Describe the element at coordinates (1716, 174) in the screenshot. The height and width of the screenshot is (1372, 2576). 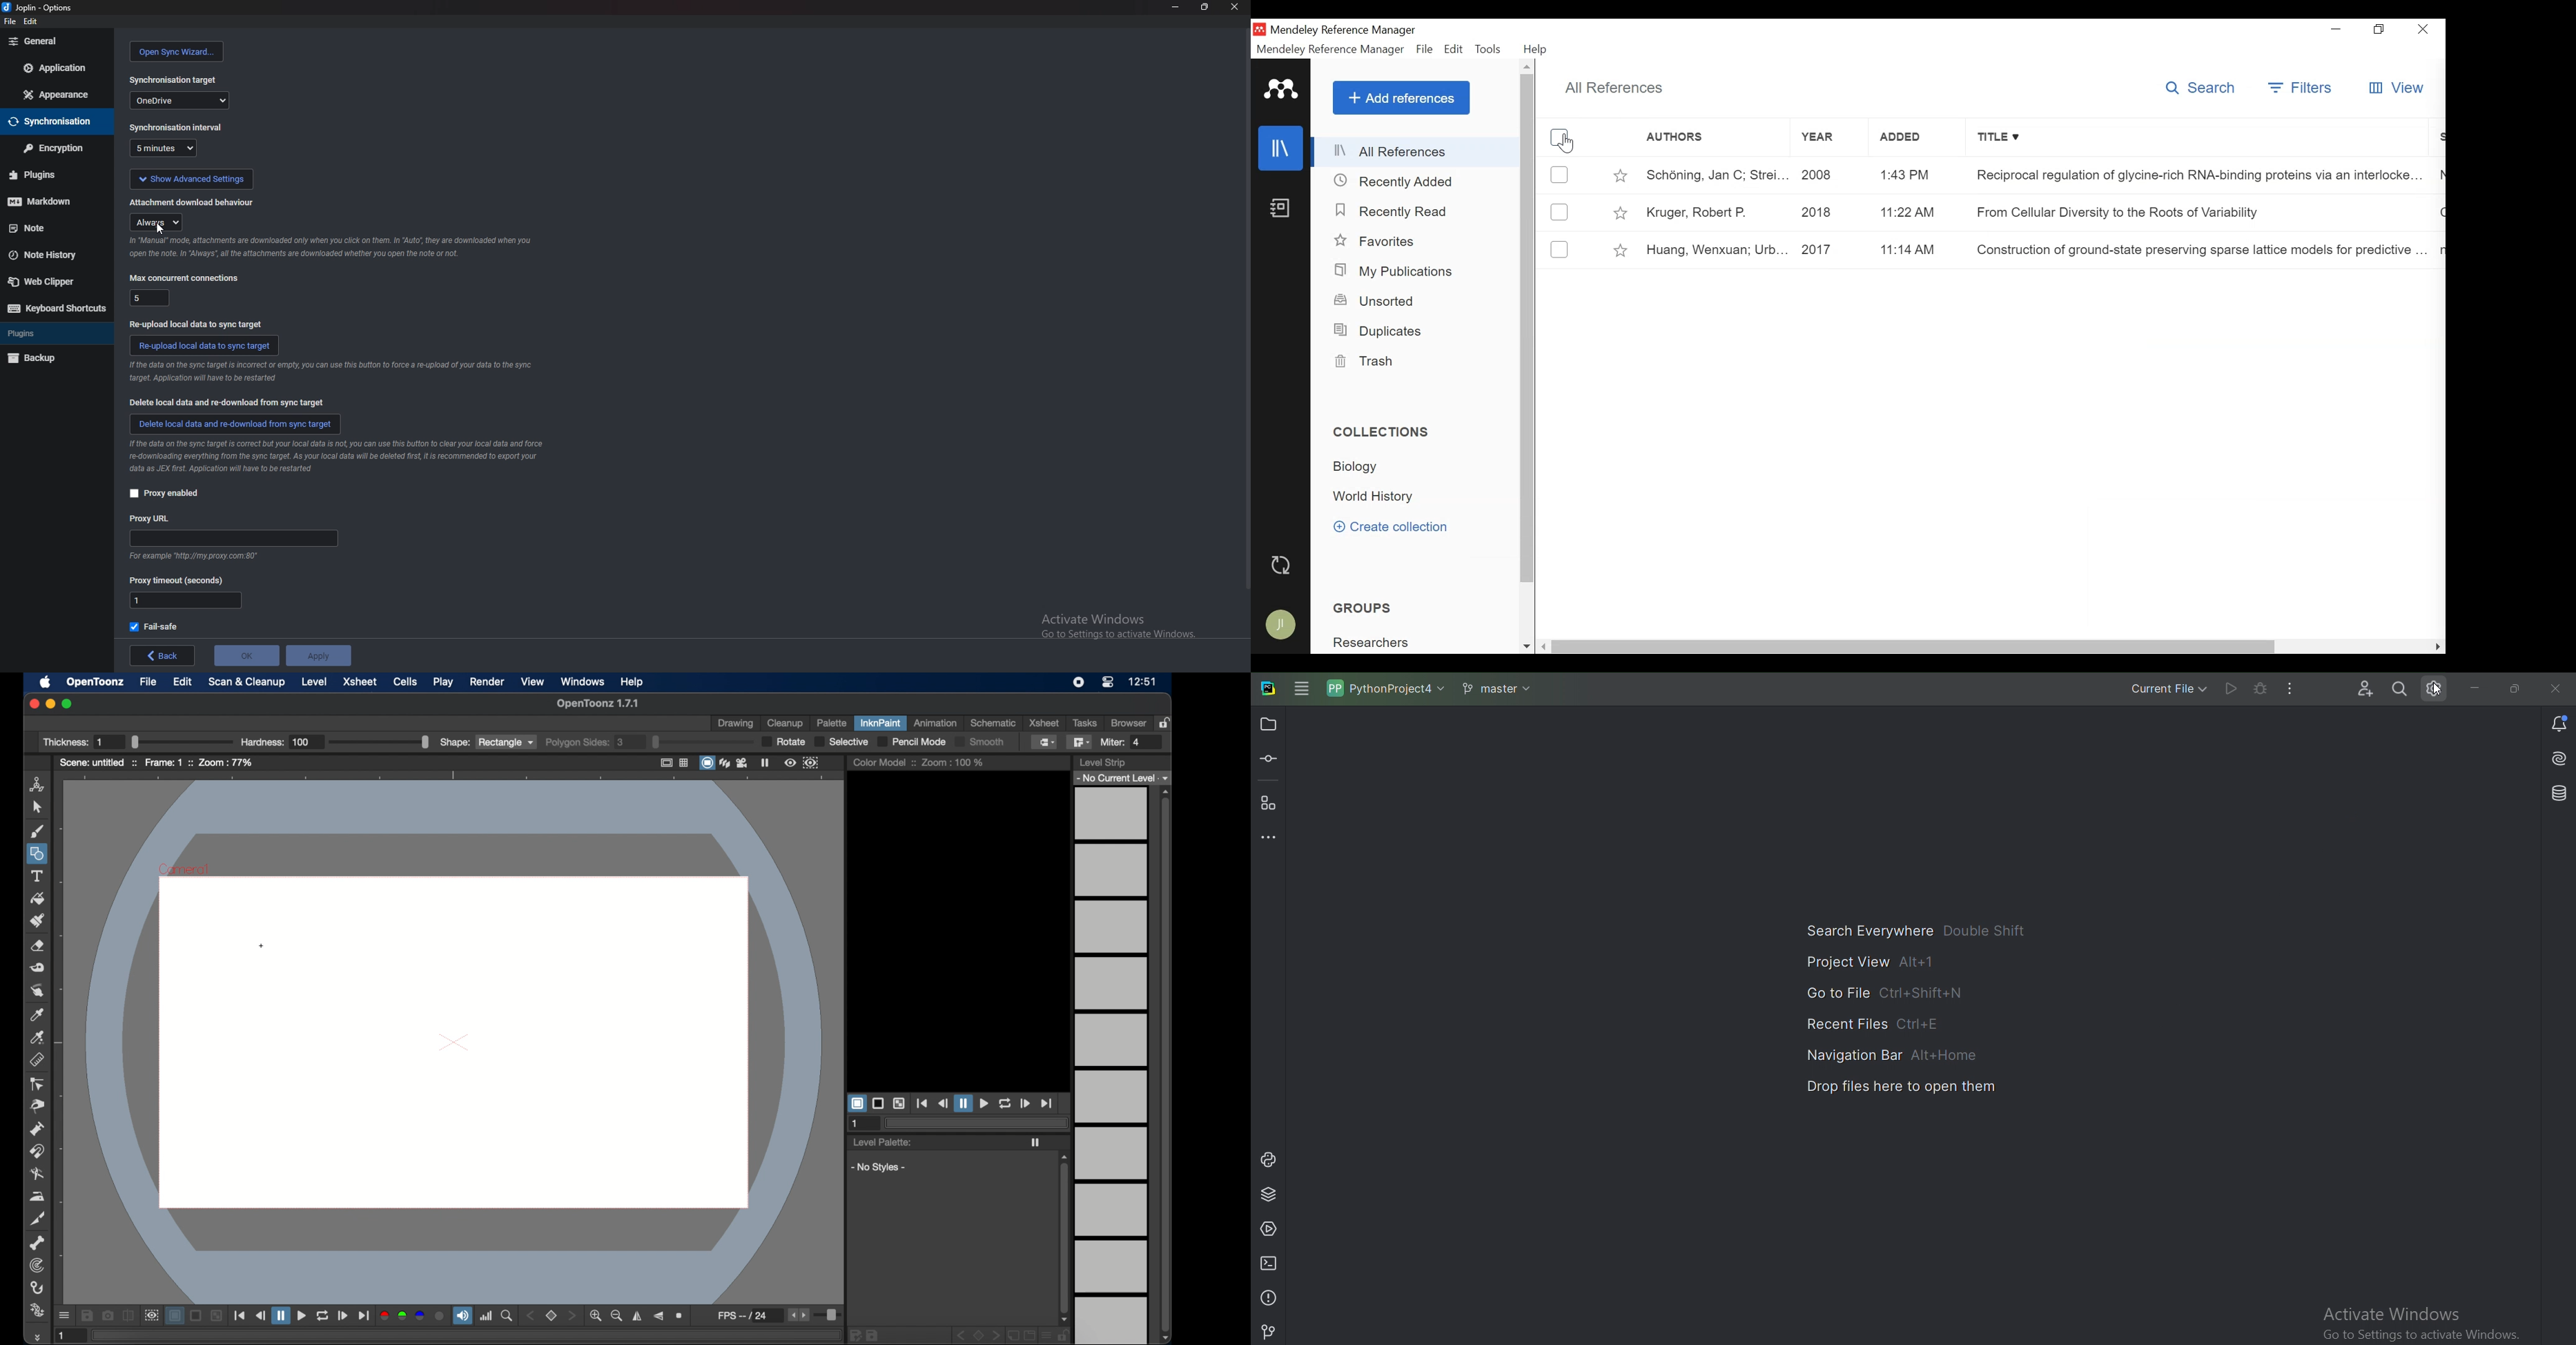
I see `Schoning, Jan C; Strei...` at that location.